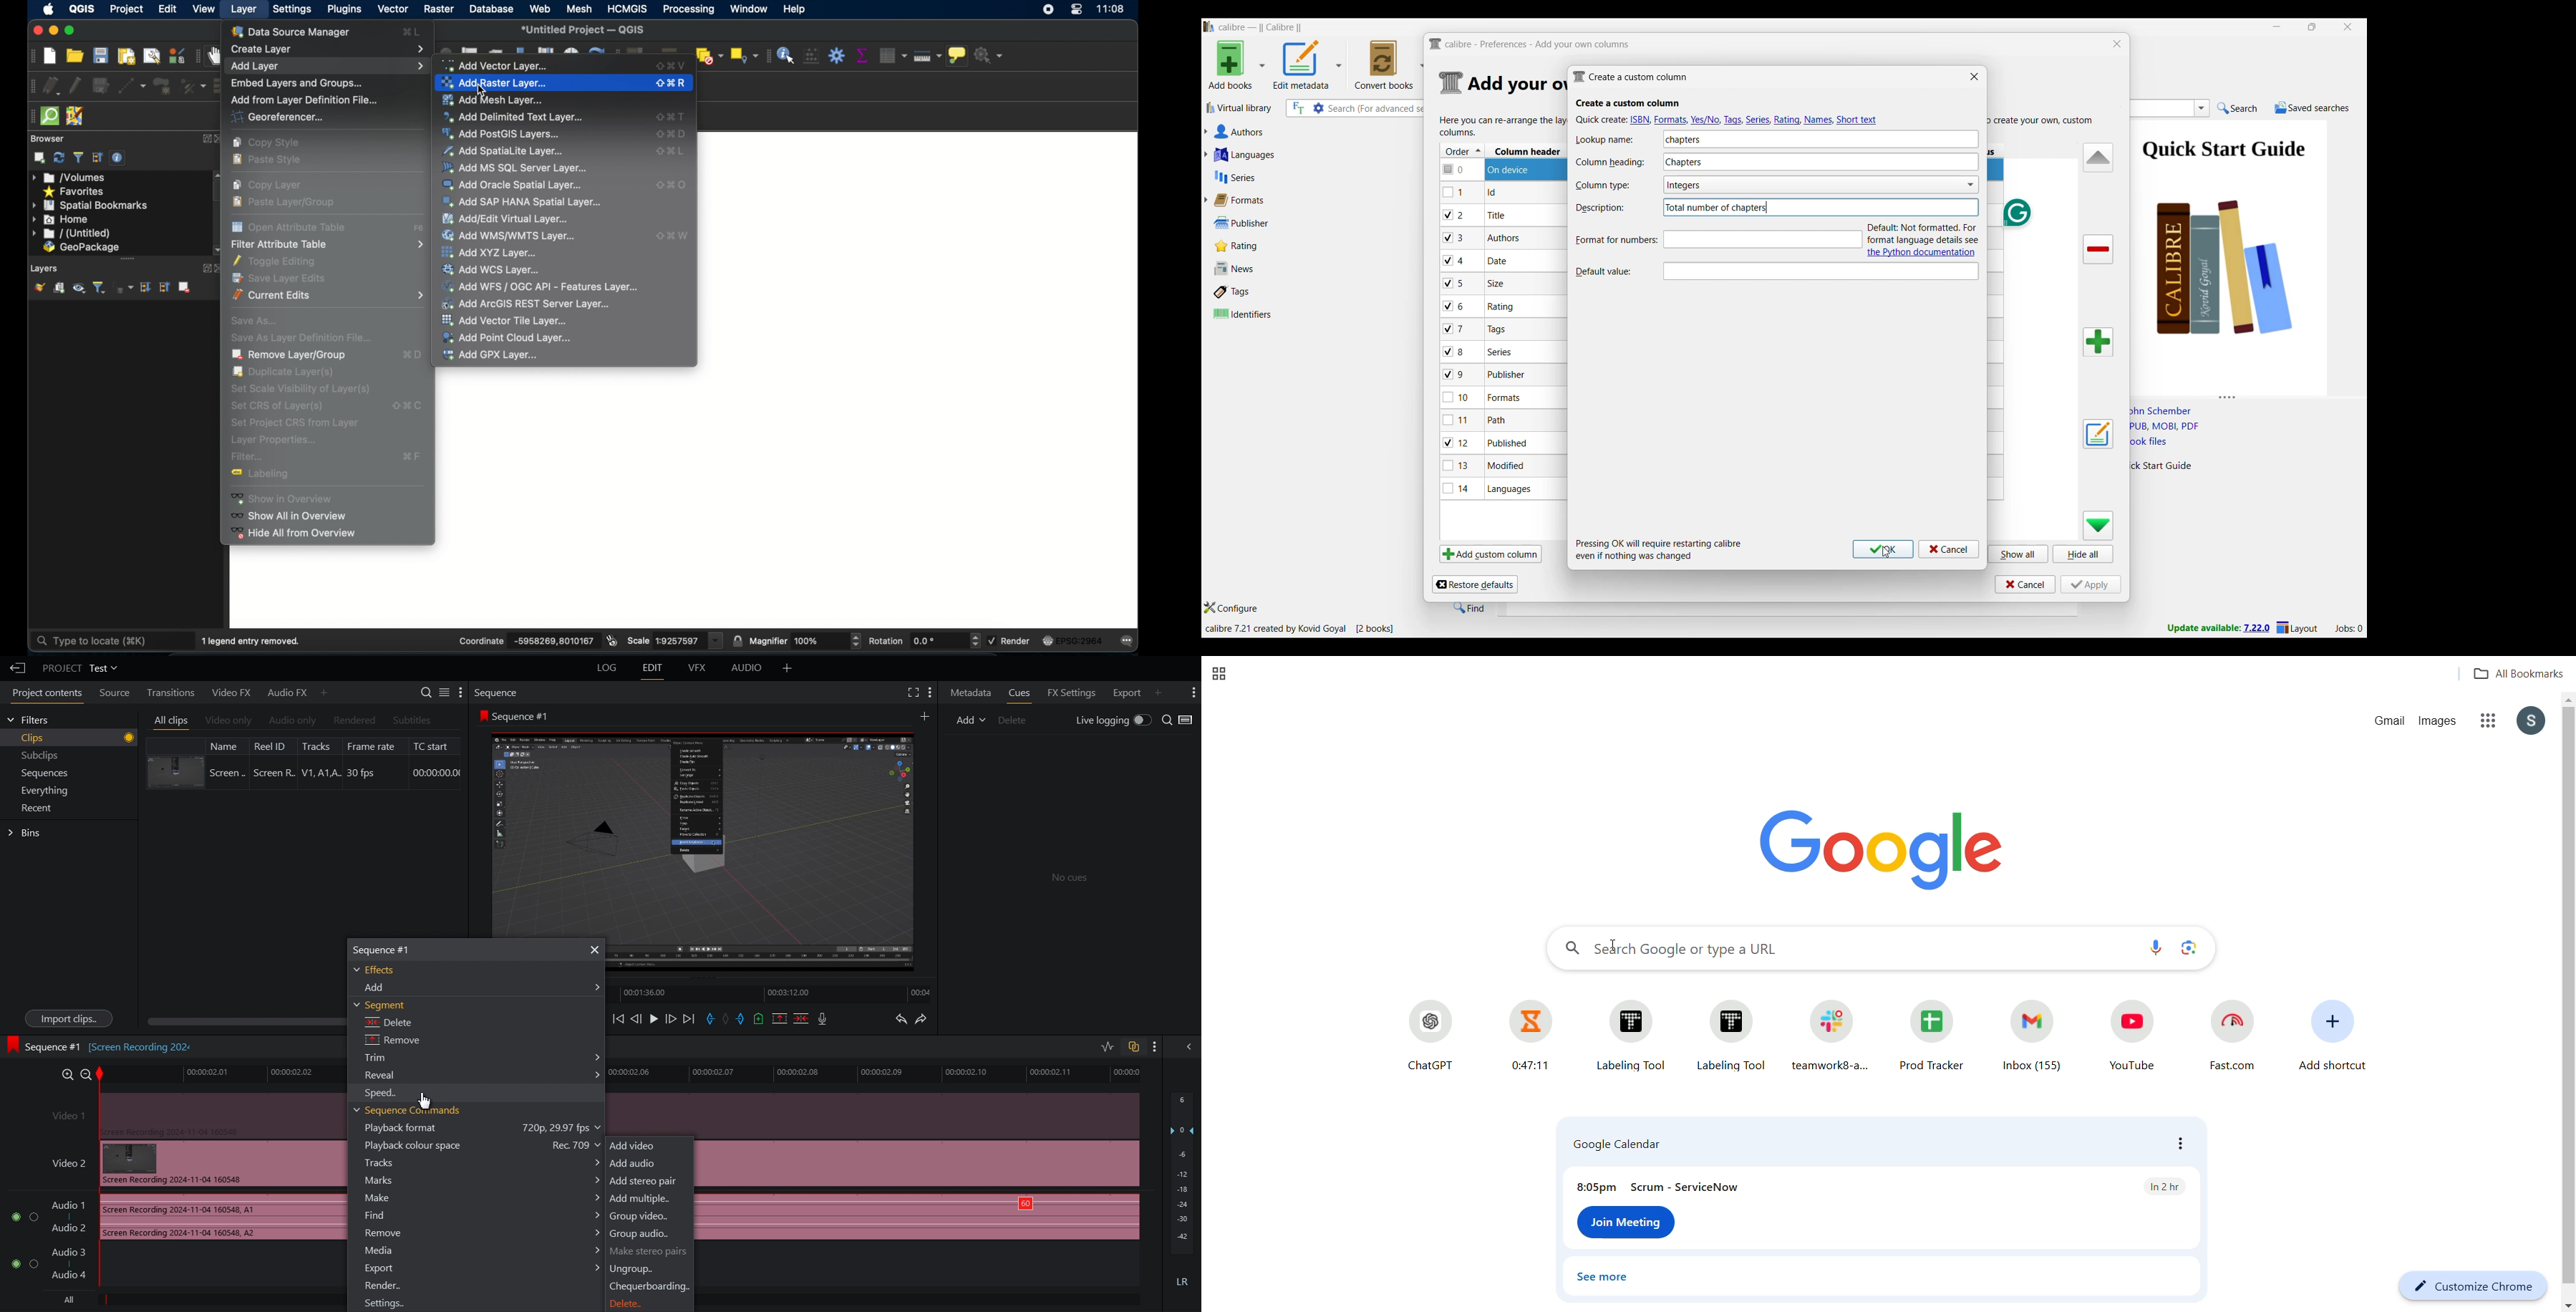  What do you see at coordinates (856, 641) in the screenshot?
I see `Increase or decrease` at bounding box center [856, 641].